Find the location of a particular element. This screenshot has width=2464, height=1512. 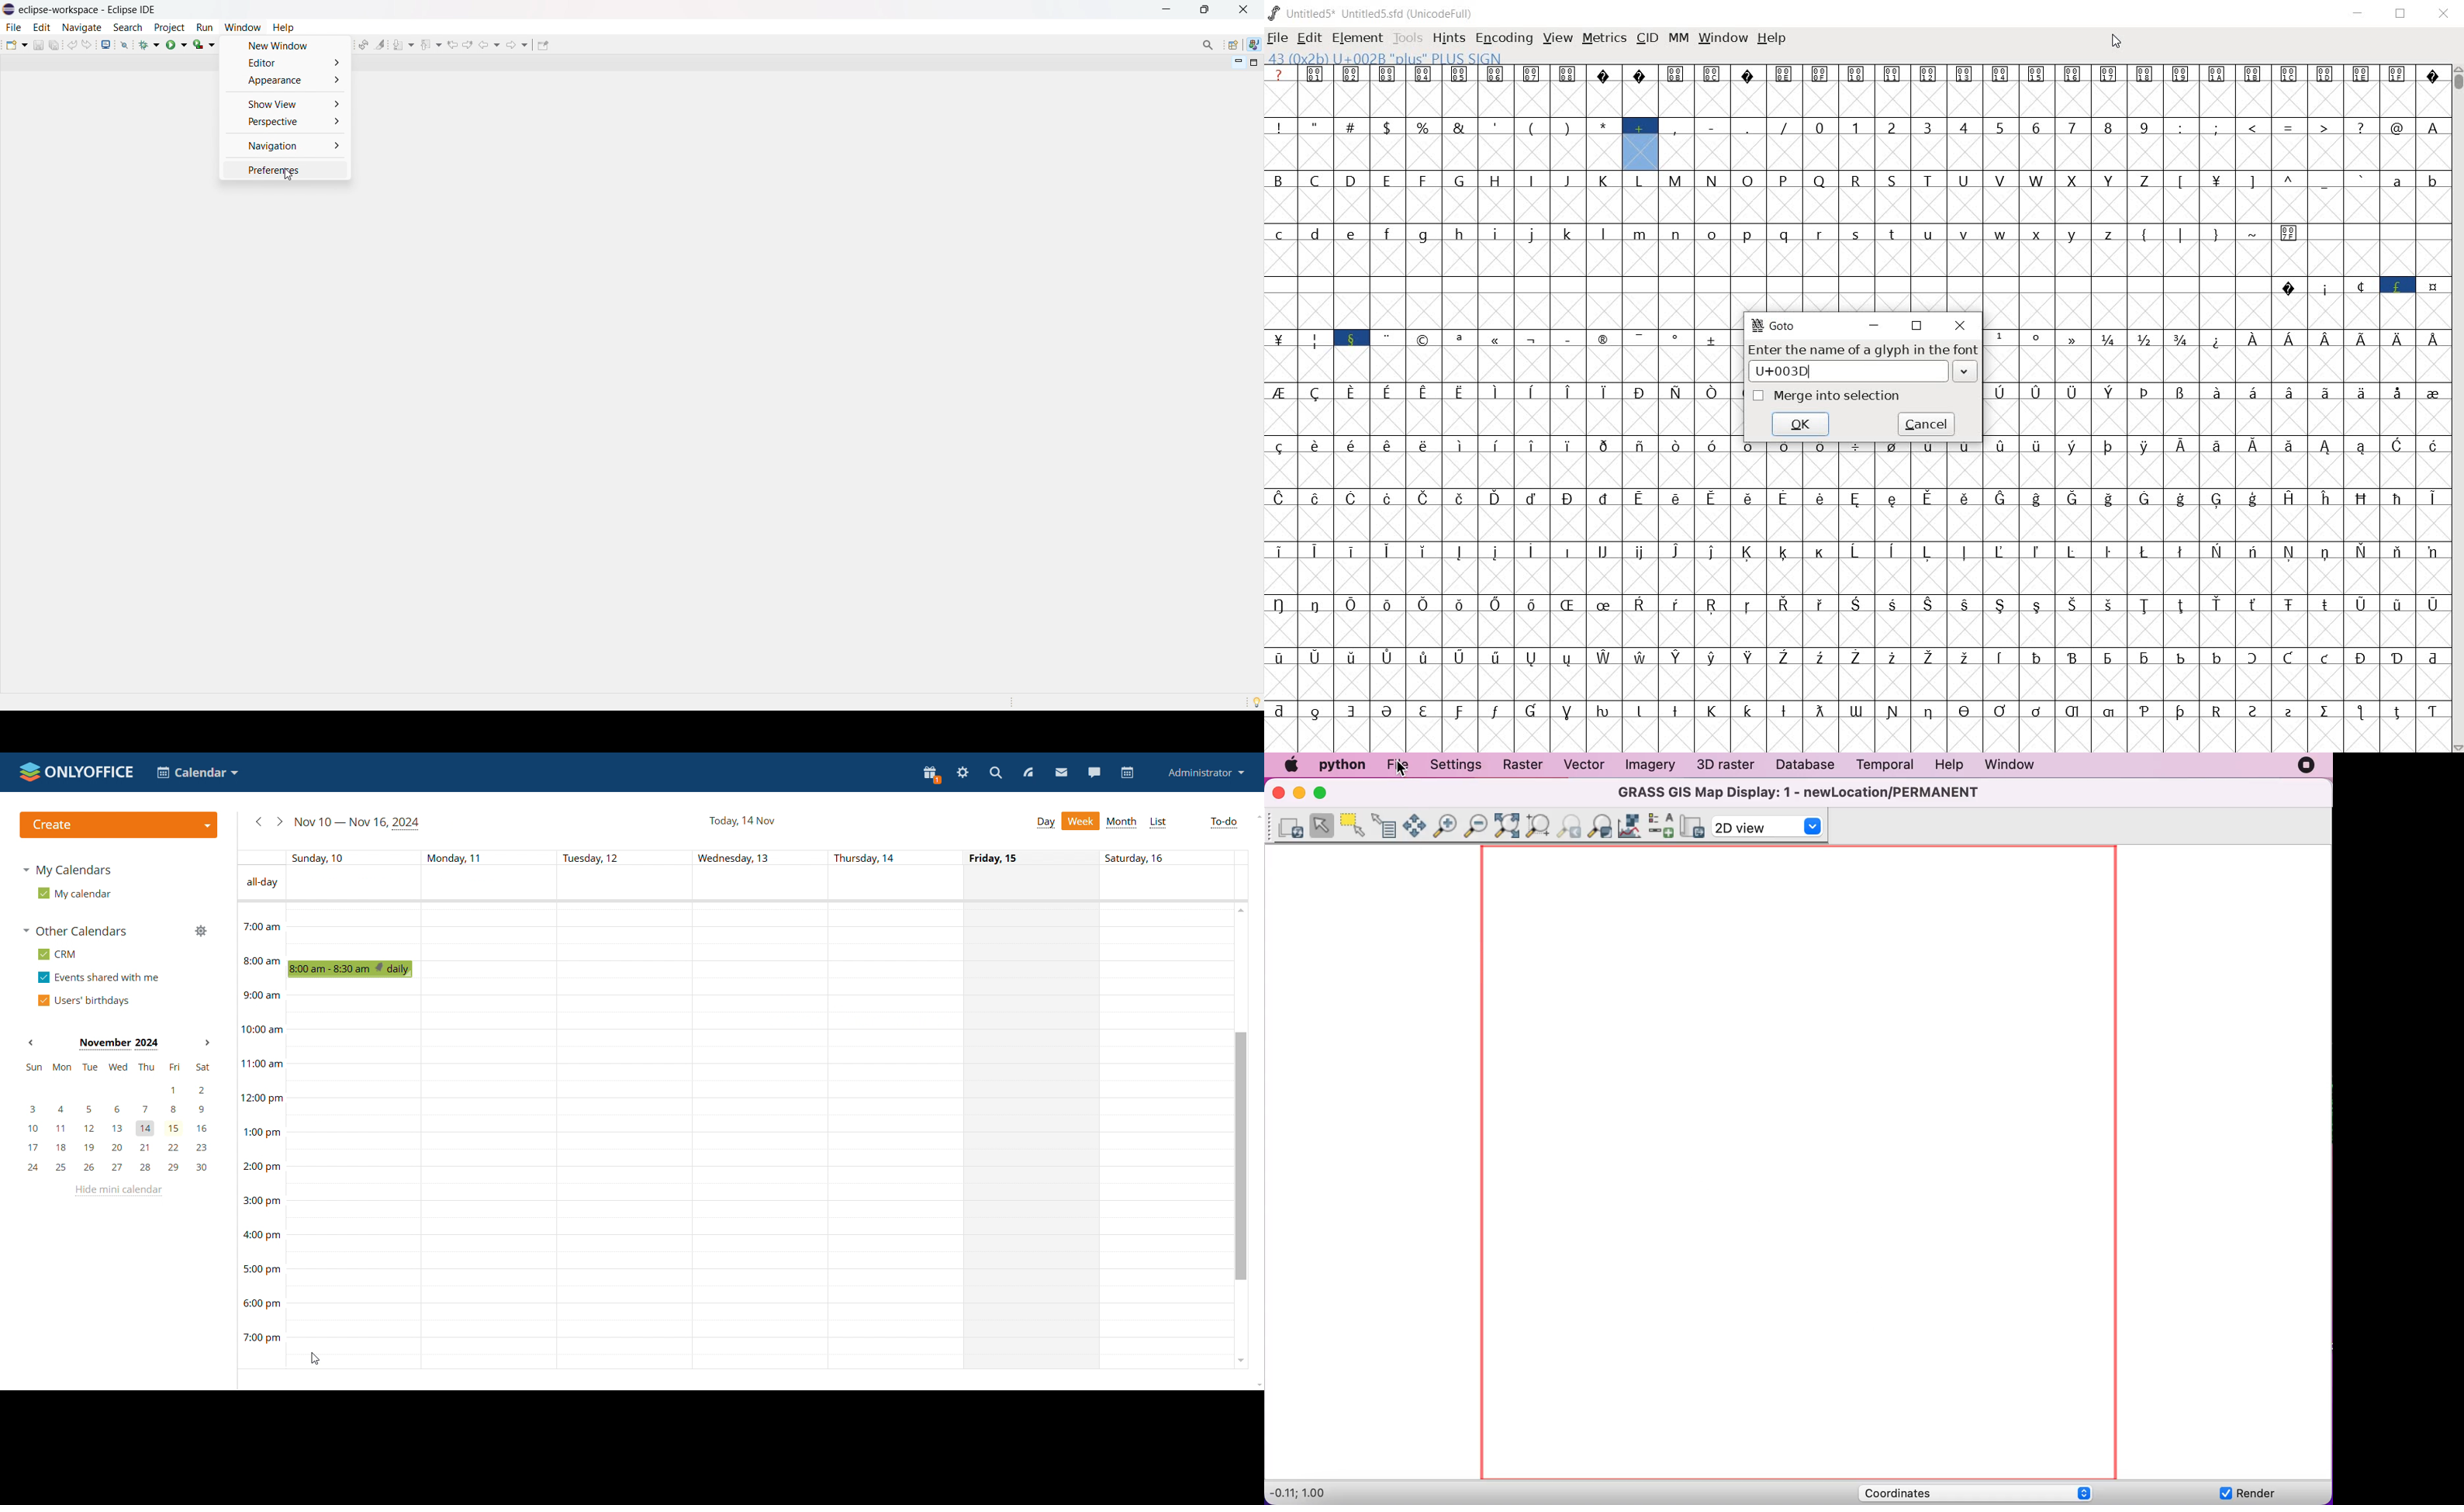

undo is located at coordinates (72, 45).